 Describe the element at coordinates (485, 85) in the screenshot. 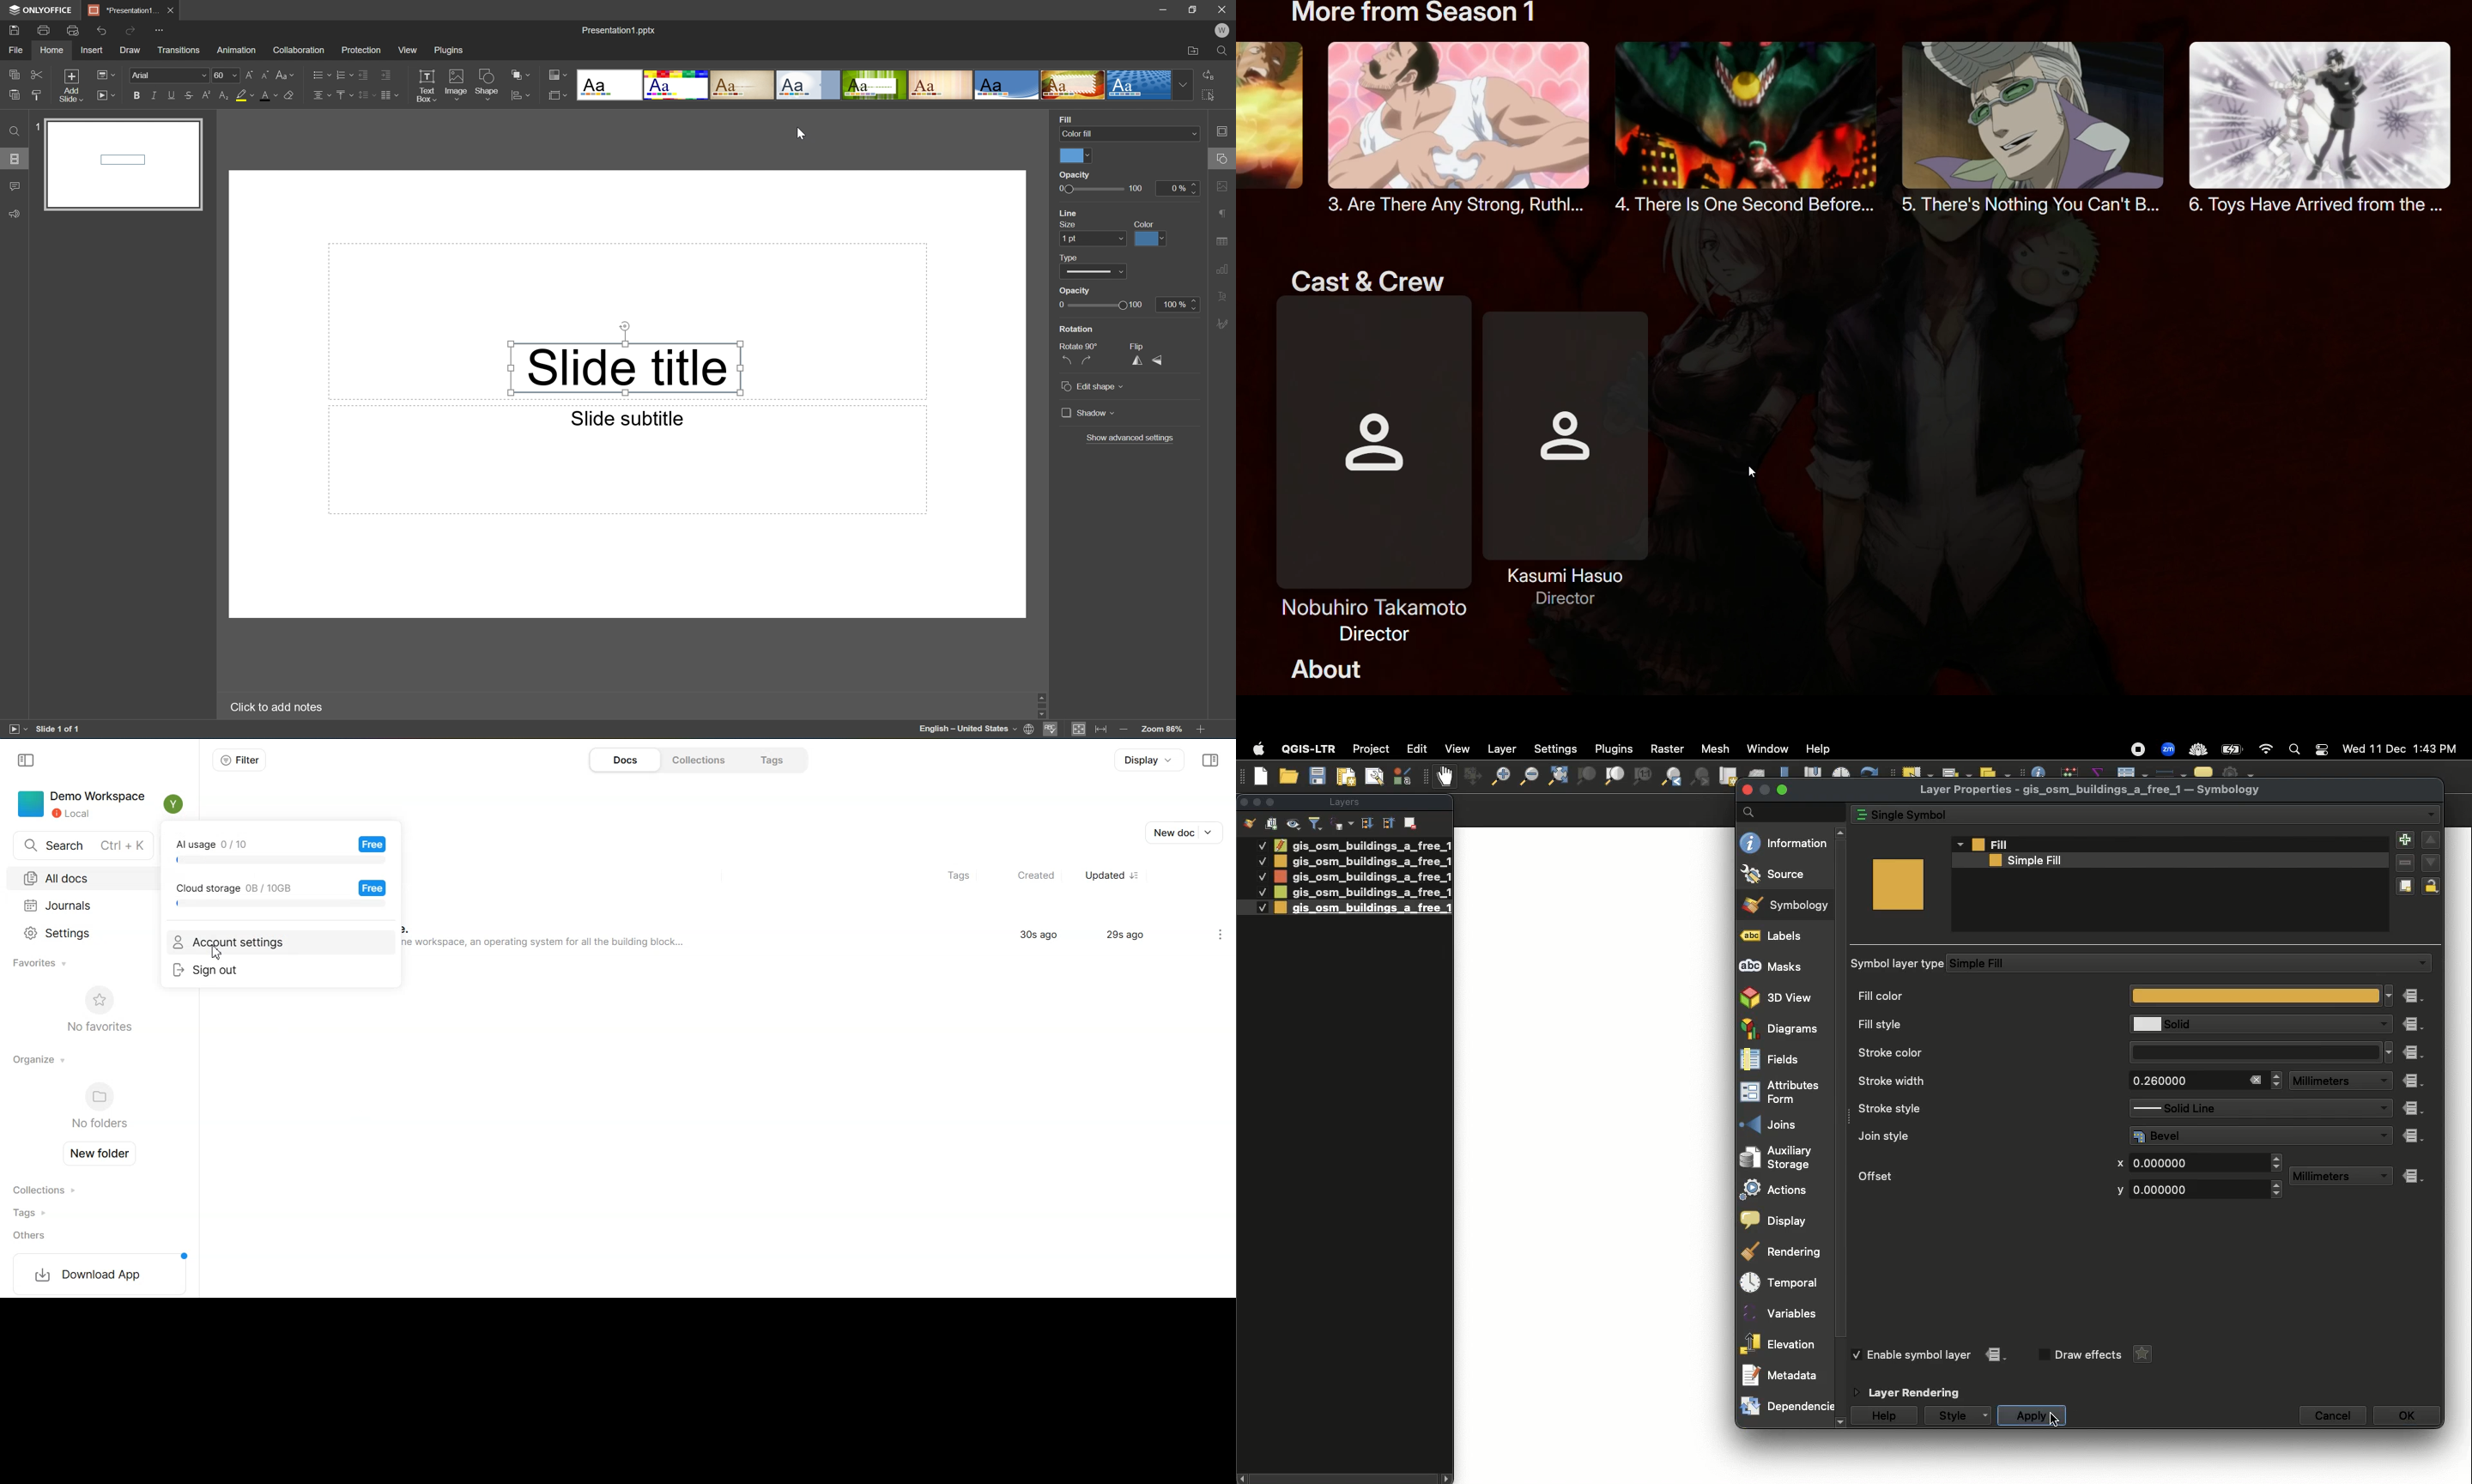

I see `Shape` at that location.